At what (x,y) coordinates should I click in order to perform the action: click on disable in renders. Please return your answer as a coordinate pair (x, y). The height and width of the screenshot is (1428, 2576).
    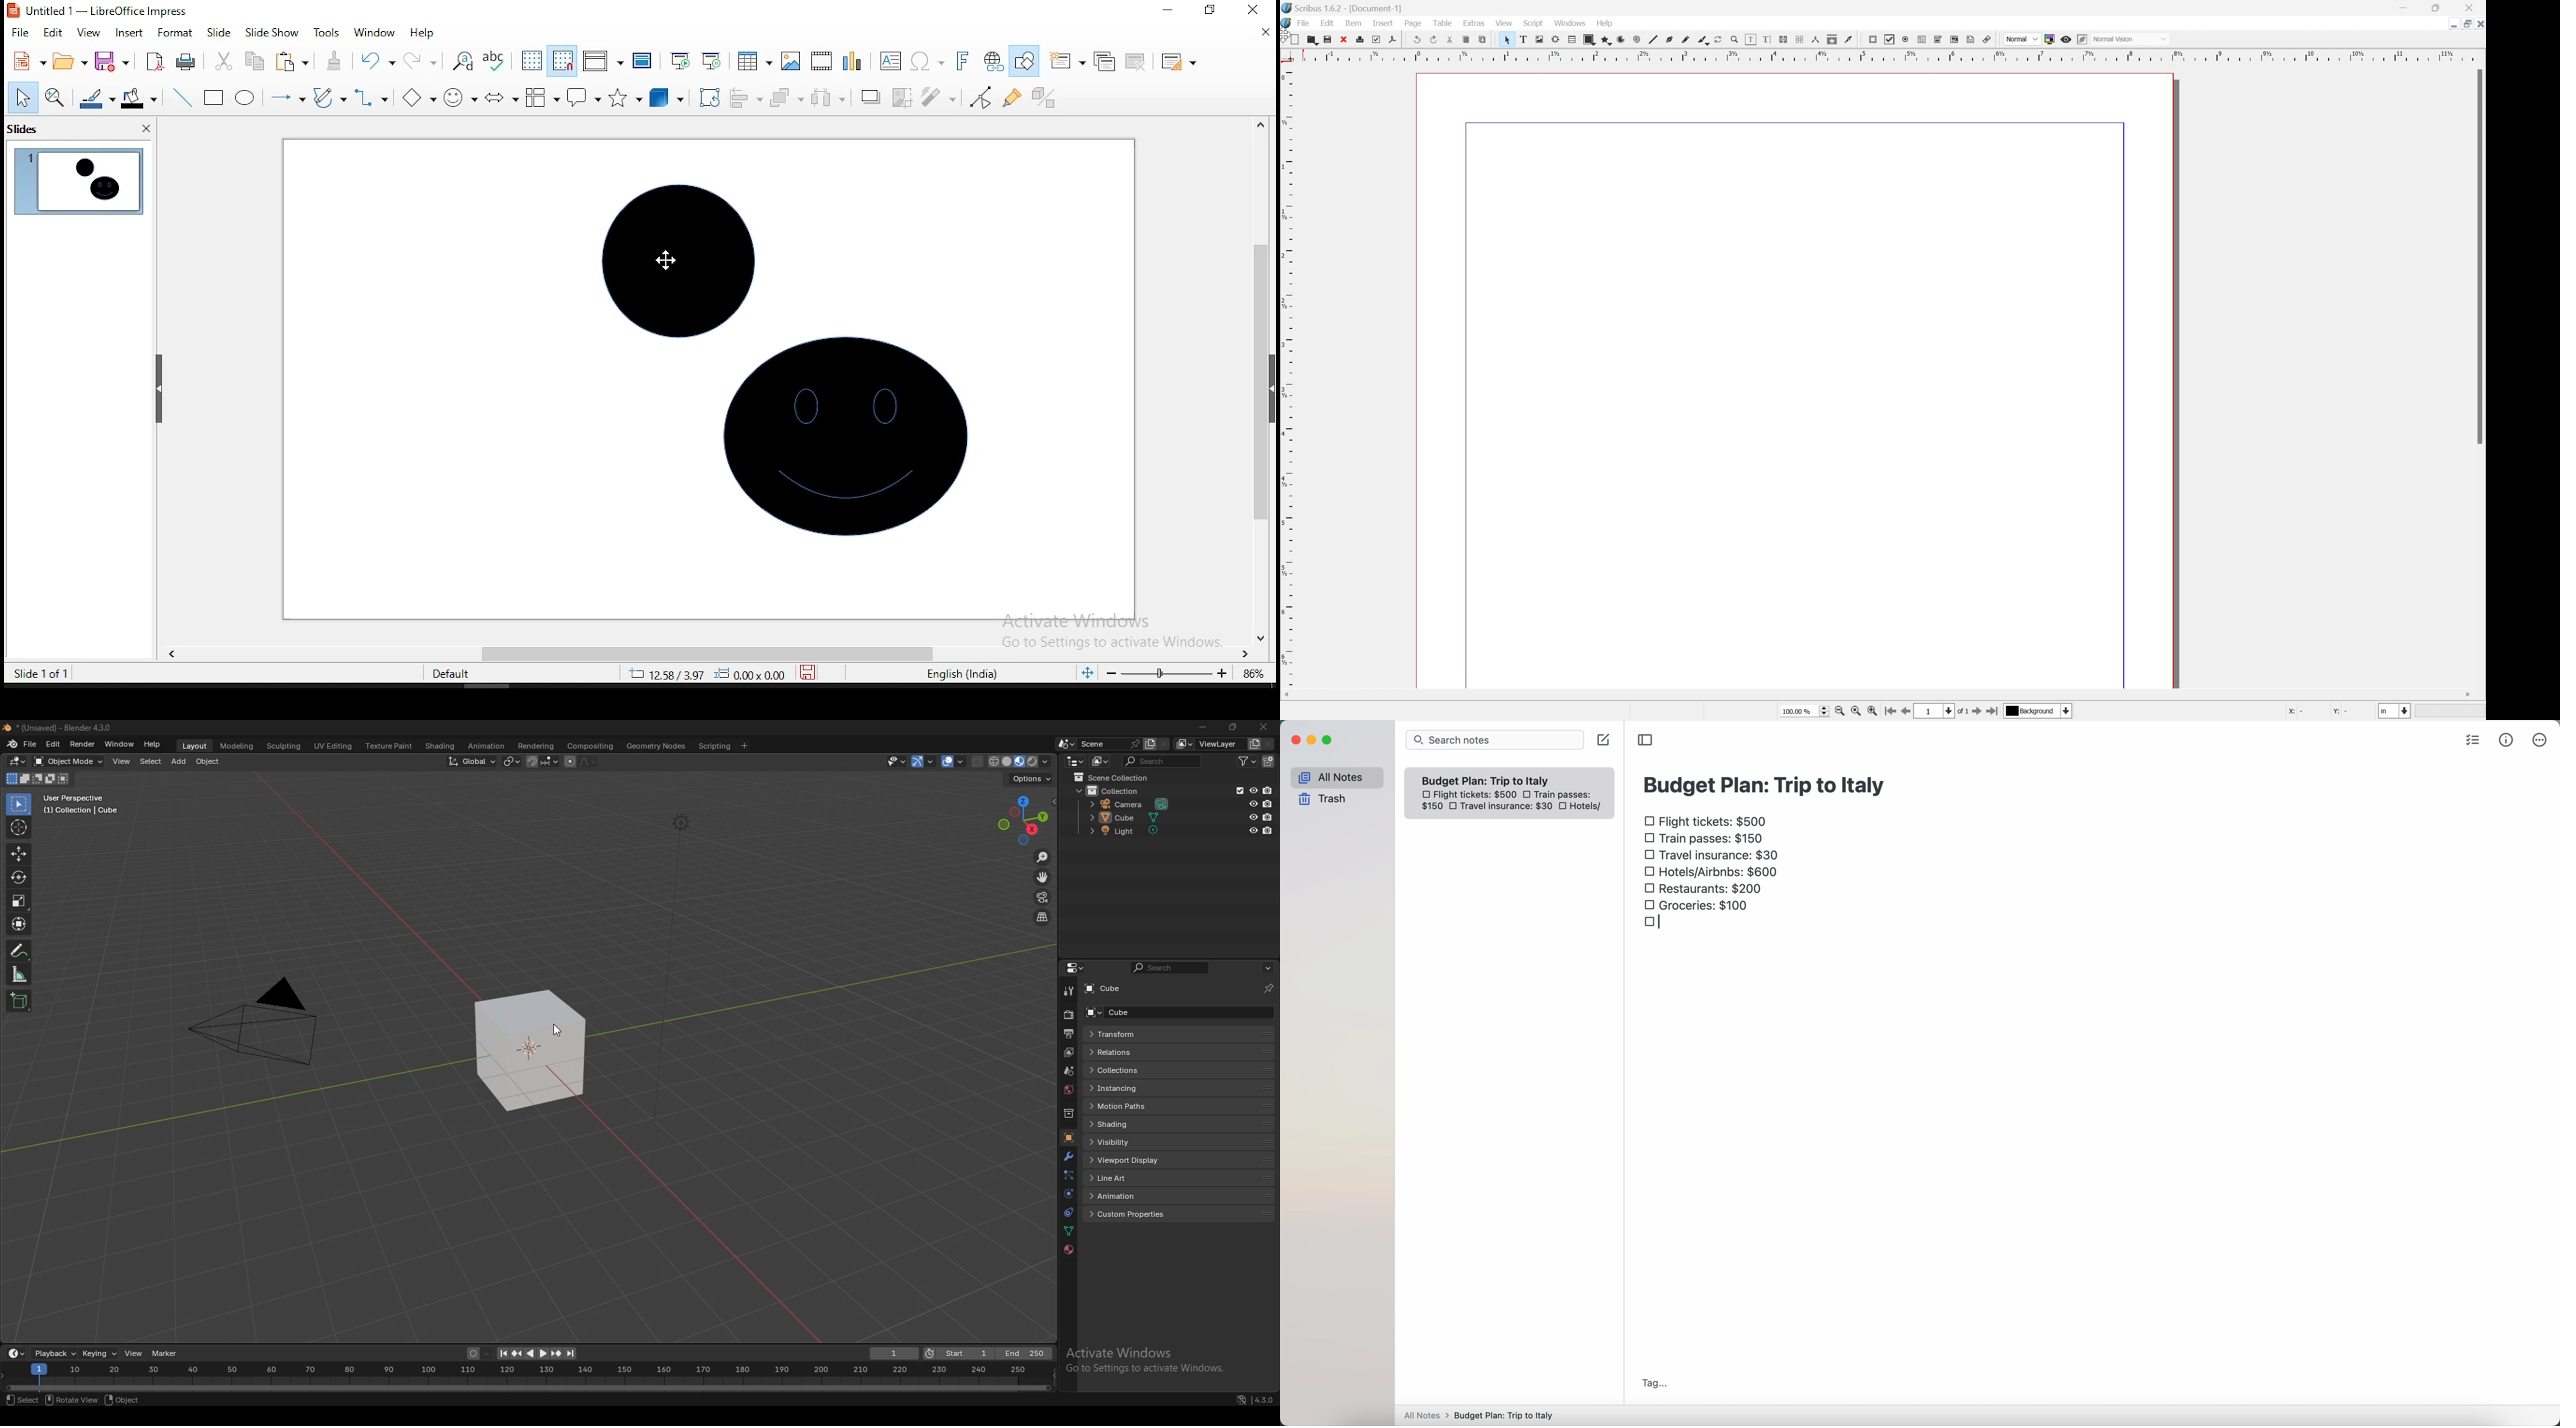
    Looking at the image, I should click on (1269, 831).